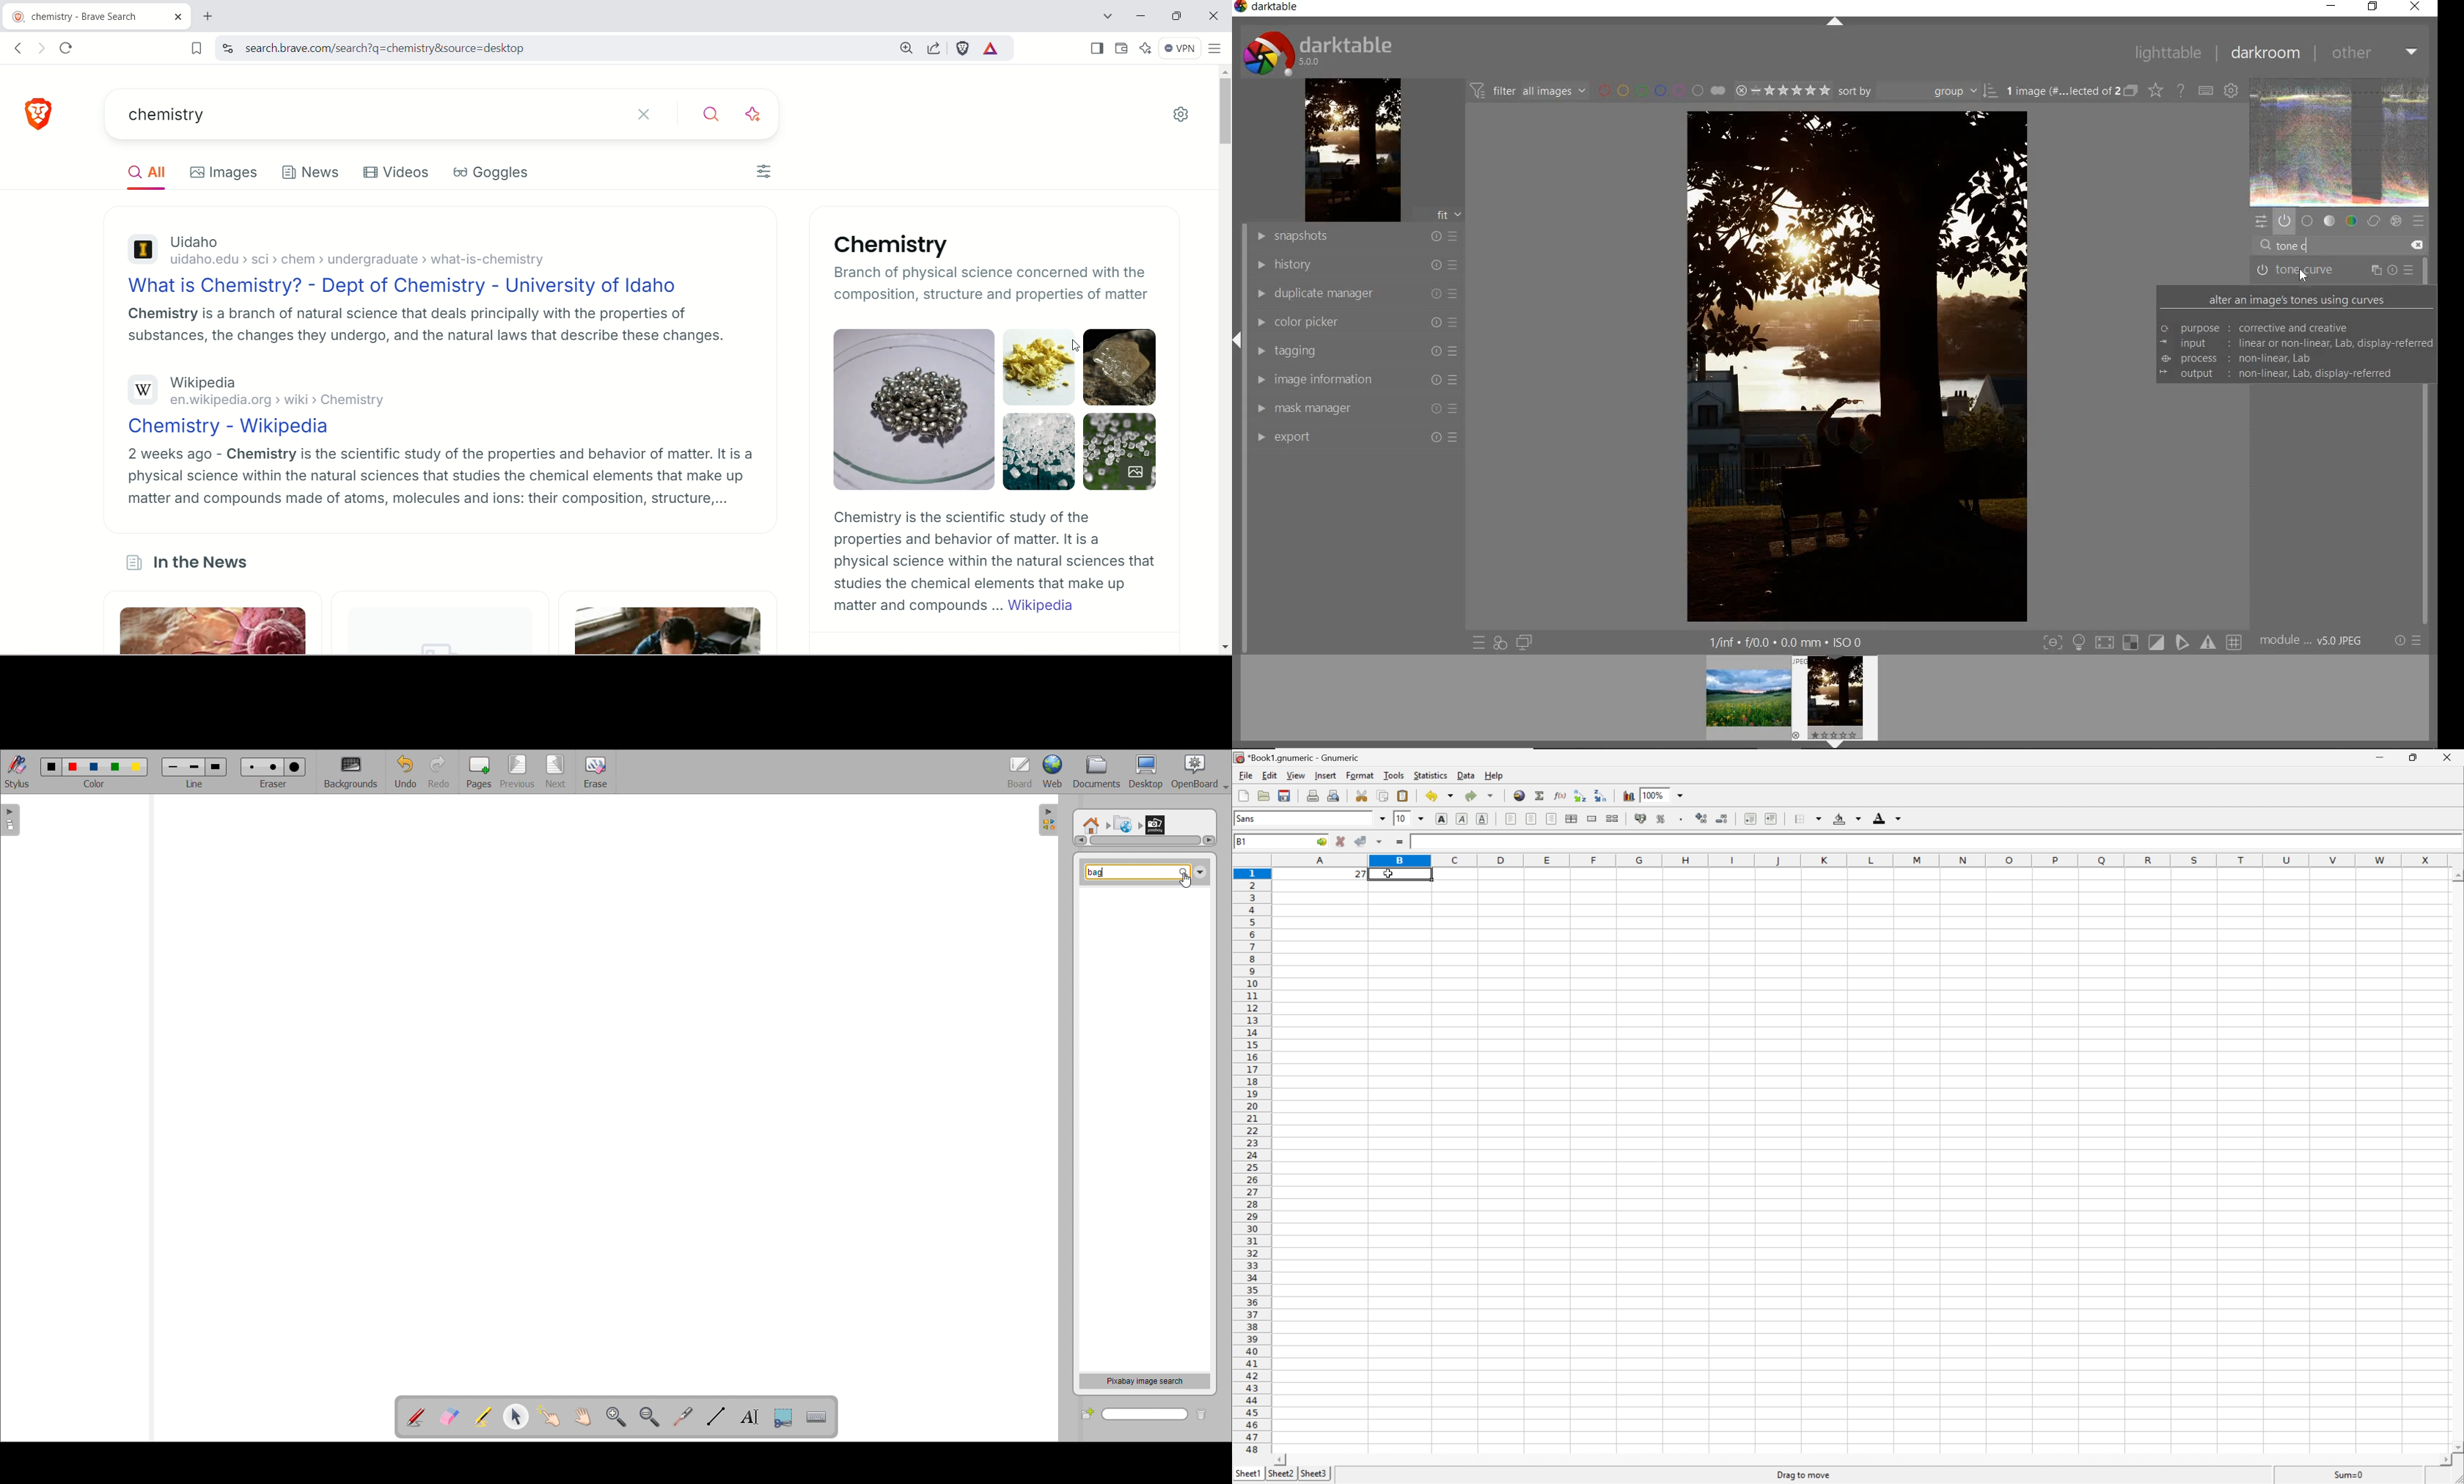 The height and width of the screenshot is (1484, 2464). Describe the element at coordinates (1325, 776) in the screenshot. I see `Insert` at that location.